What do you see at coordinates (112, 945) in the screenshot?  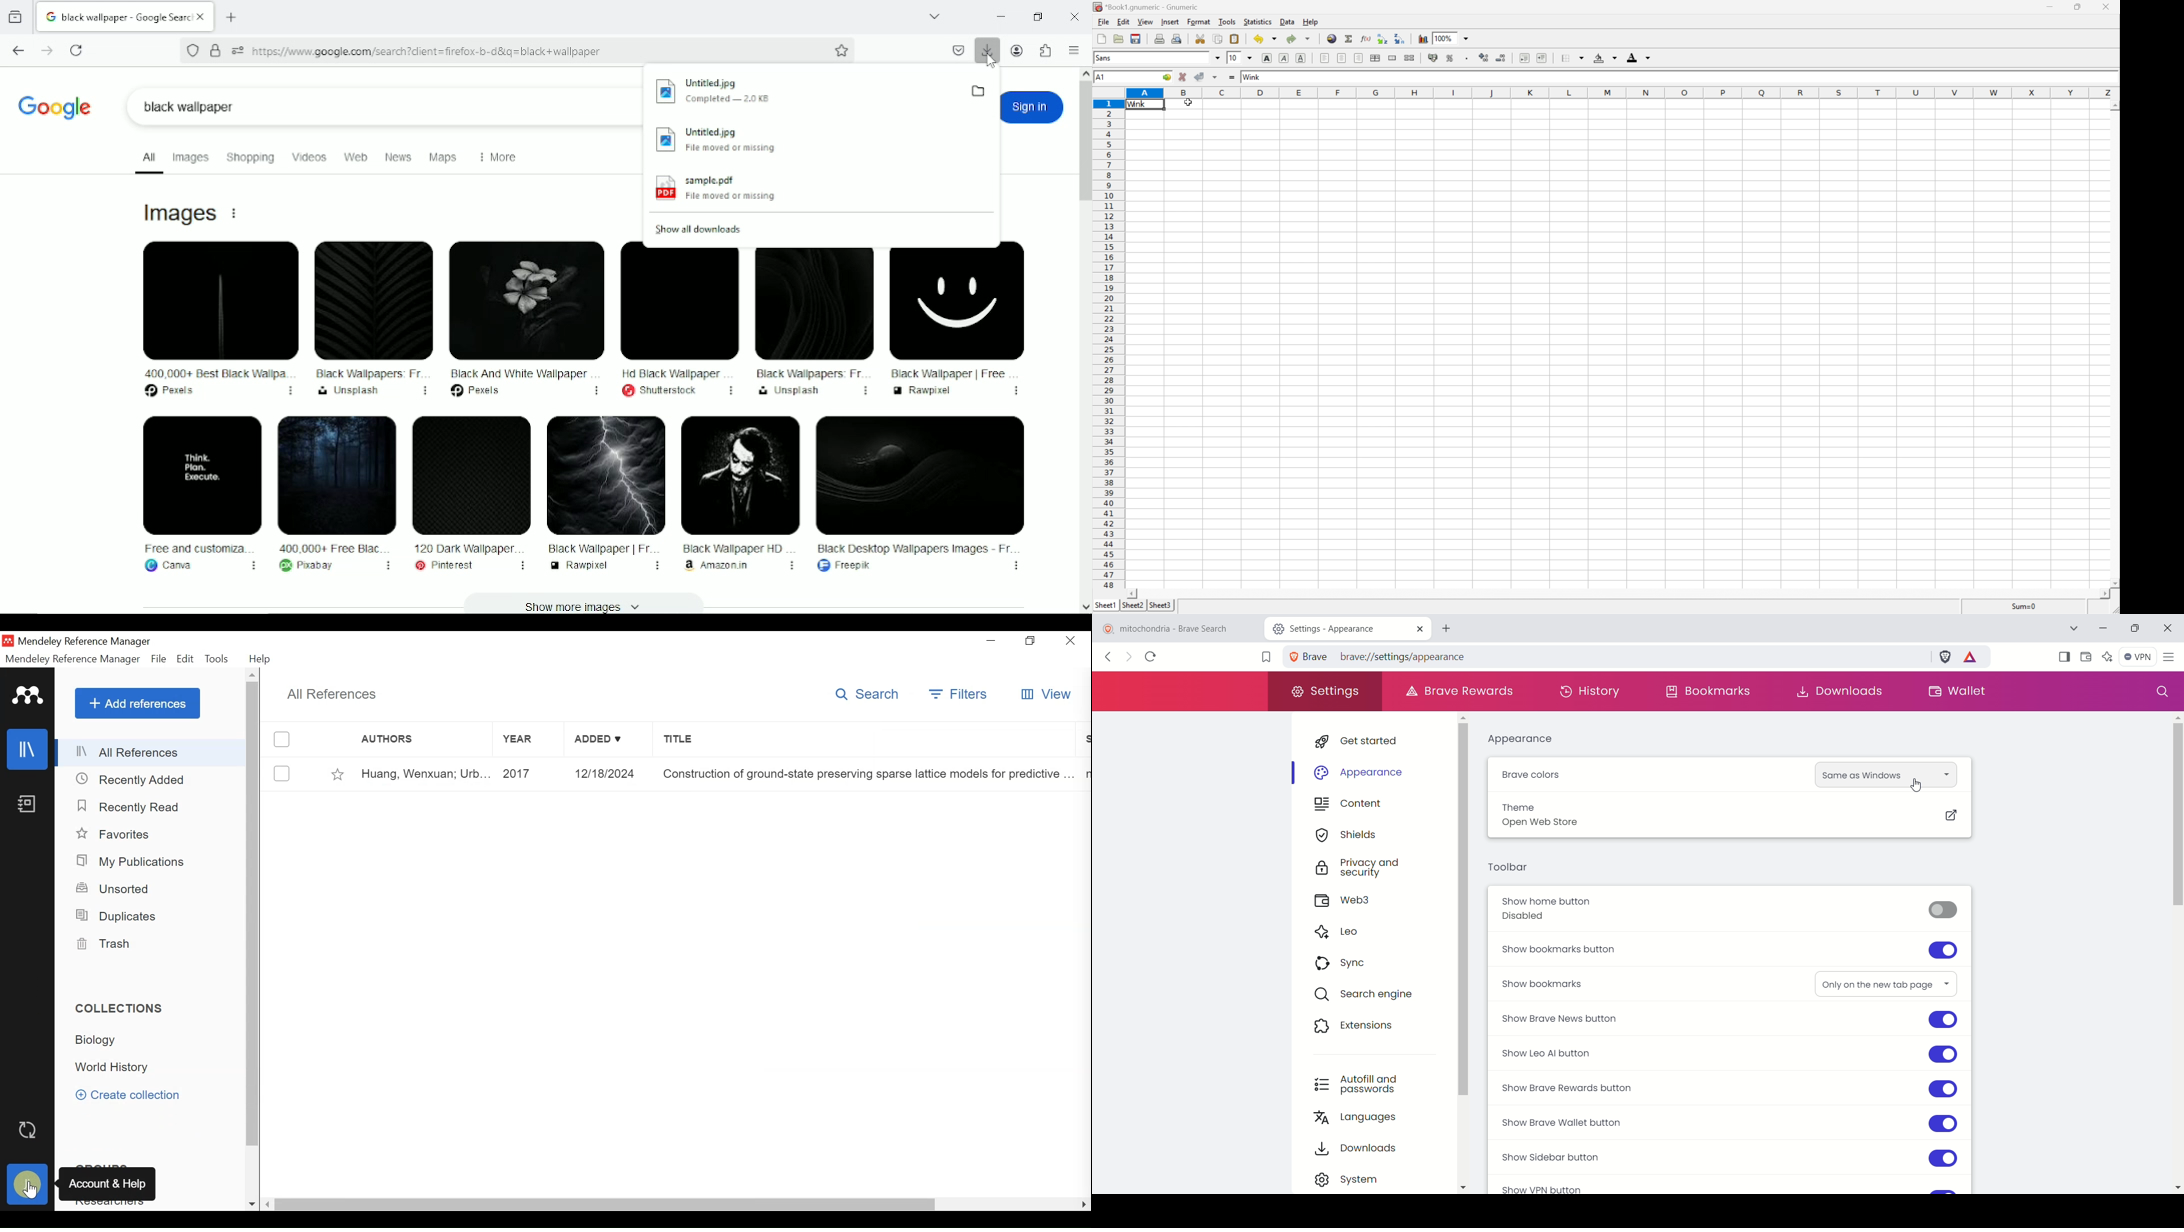 I see `Trash` at bounding box center [112, 945].